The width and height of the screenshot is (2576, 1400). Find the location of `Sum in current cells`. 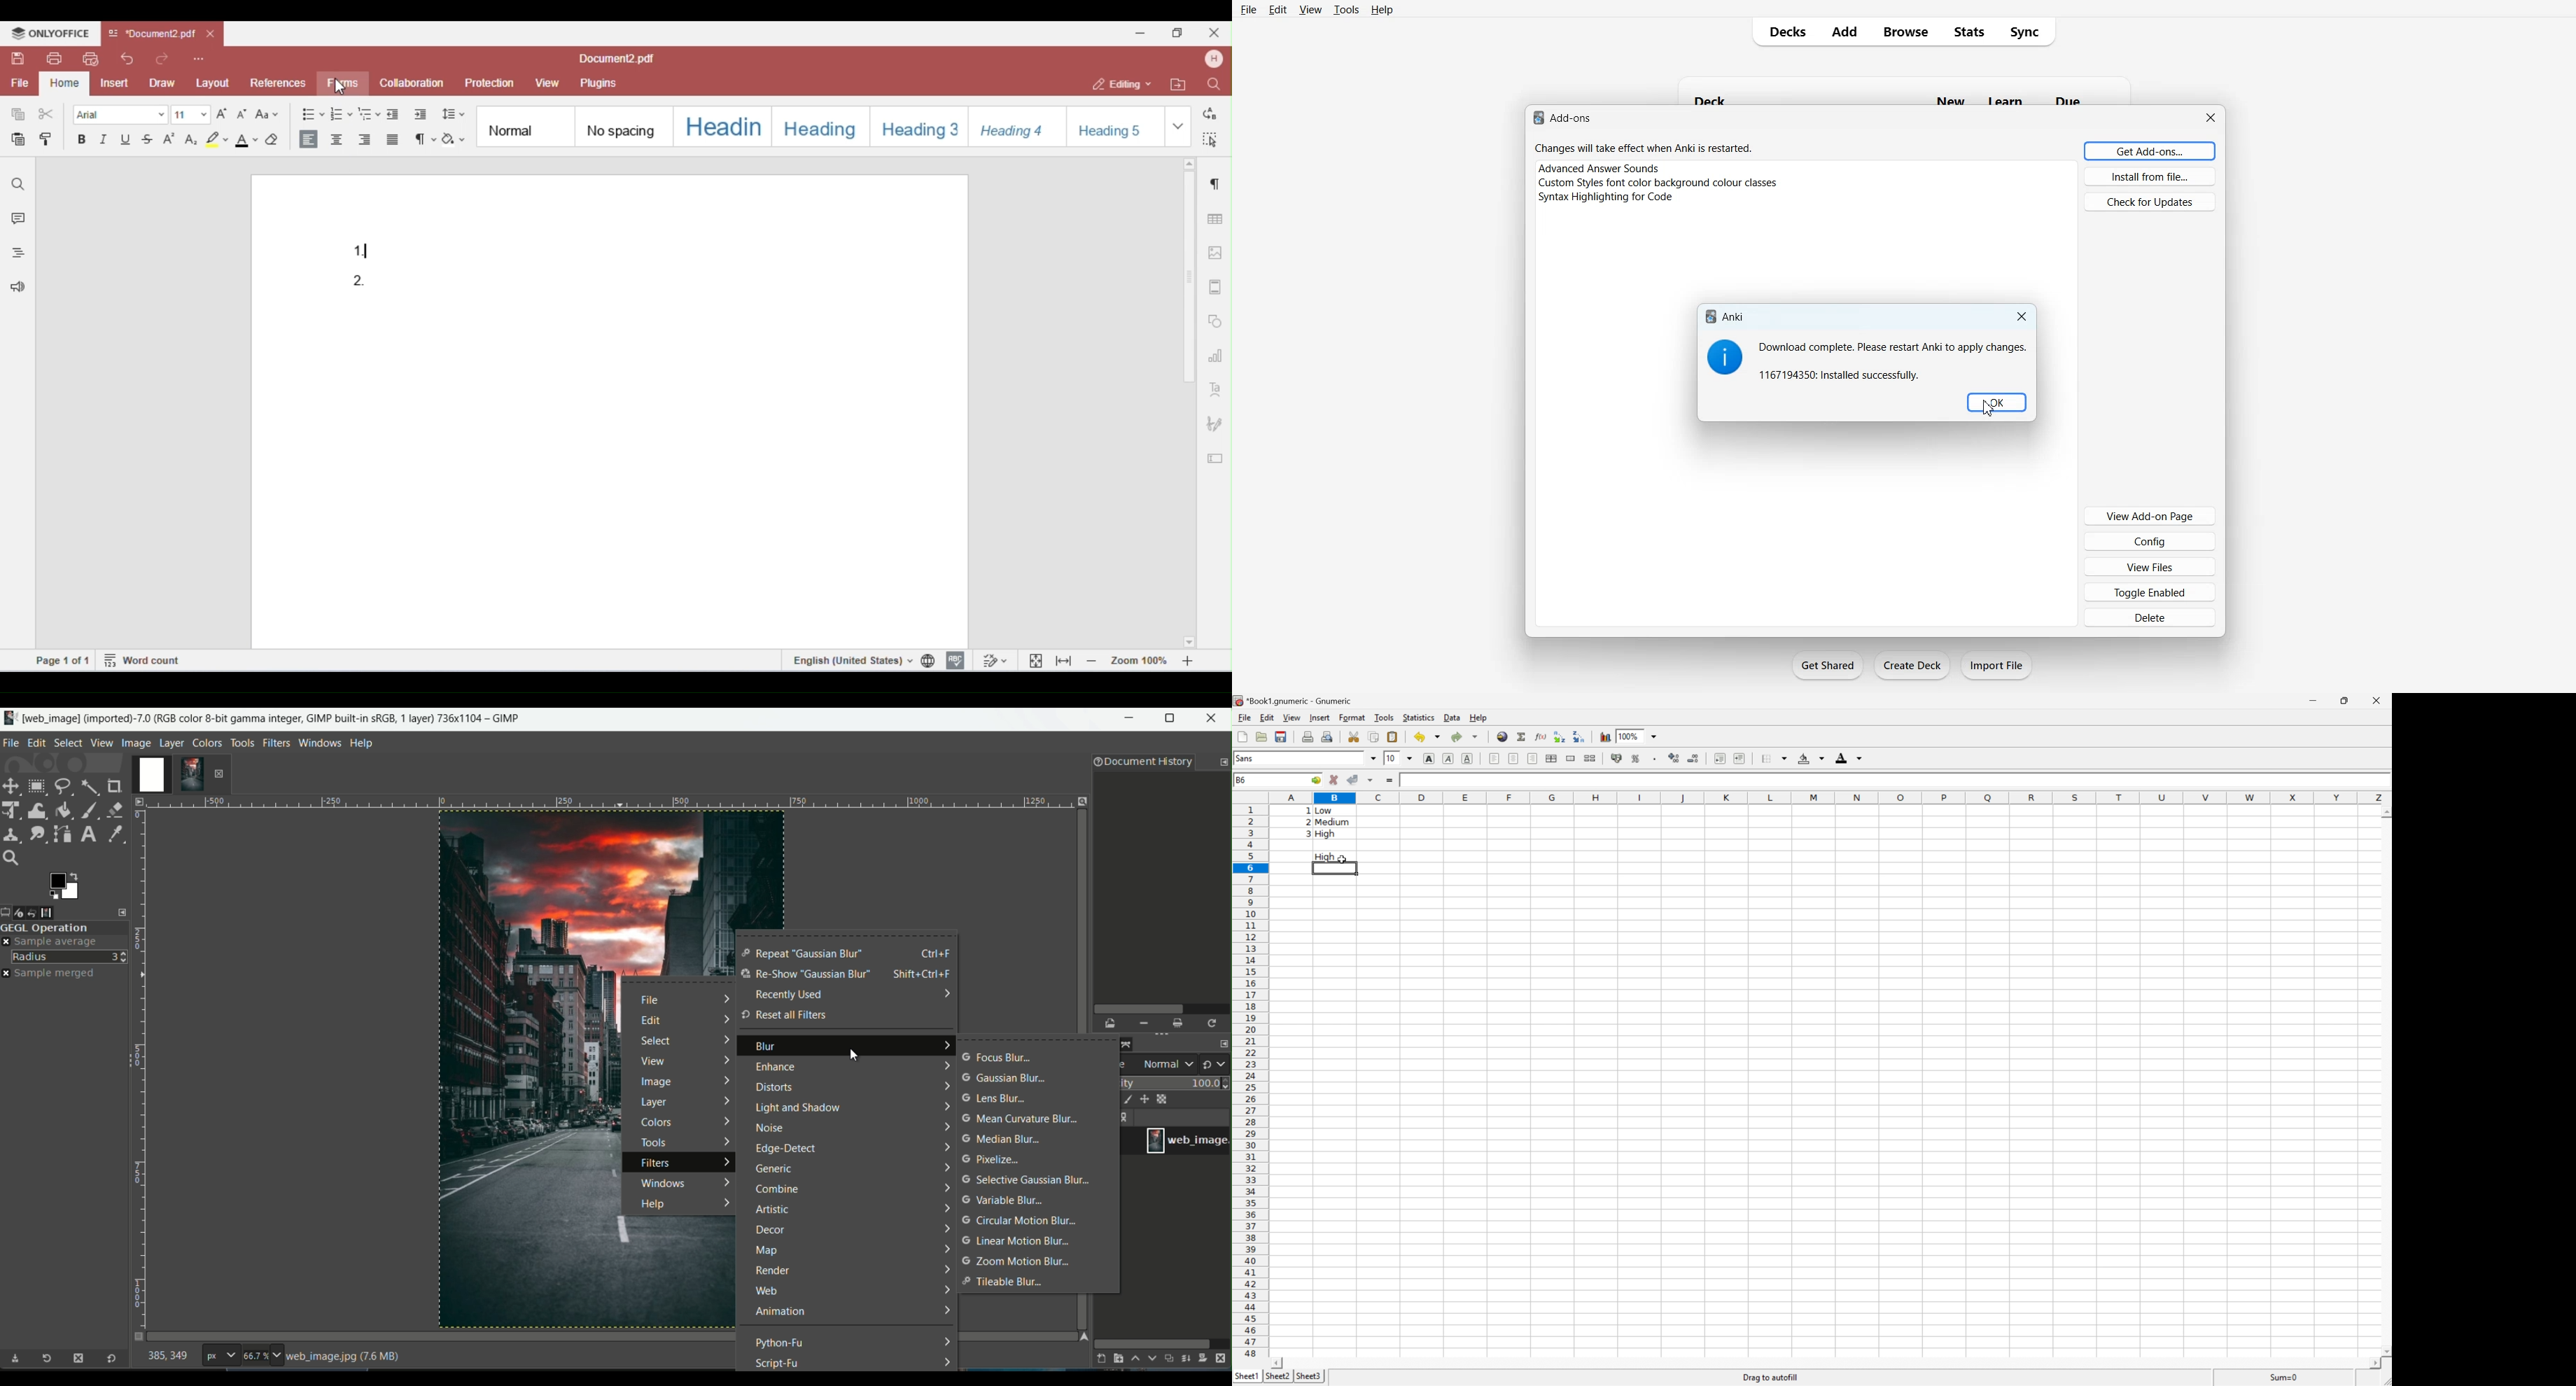

Sum in current cells is located at coordinates (1522, 736).